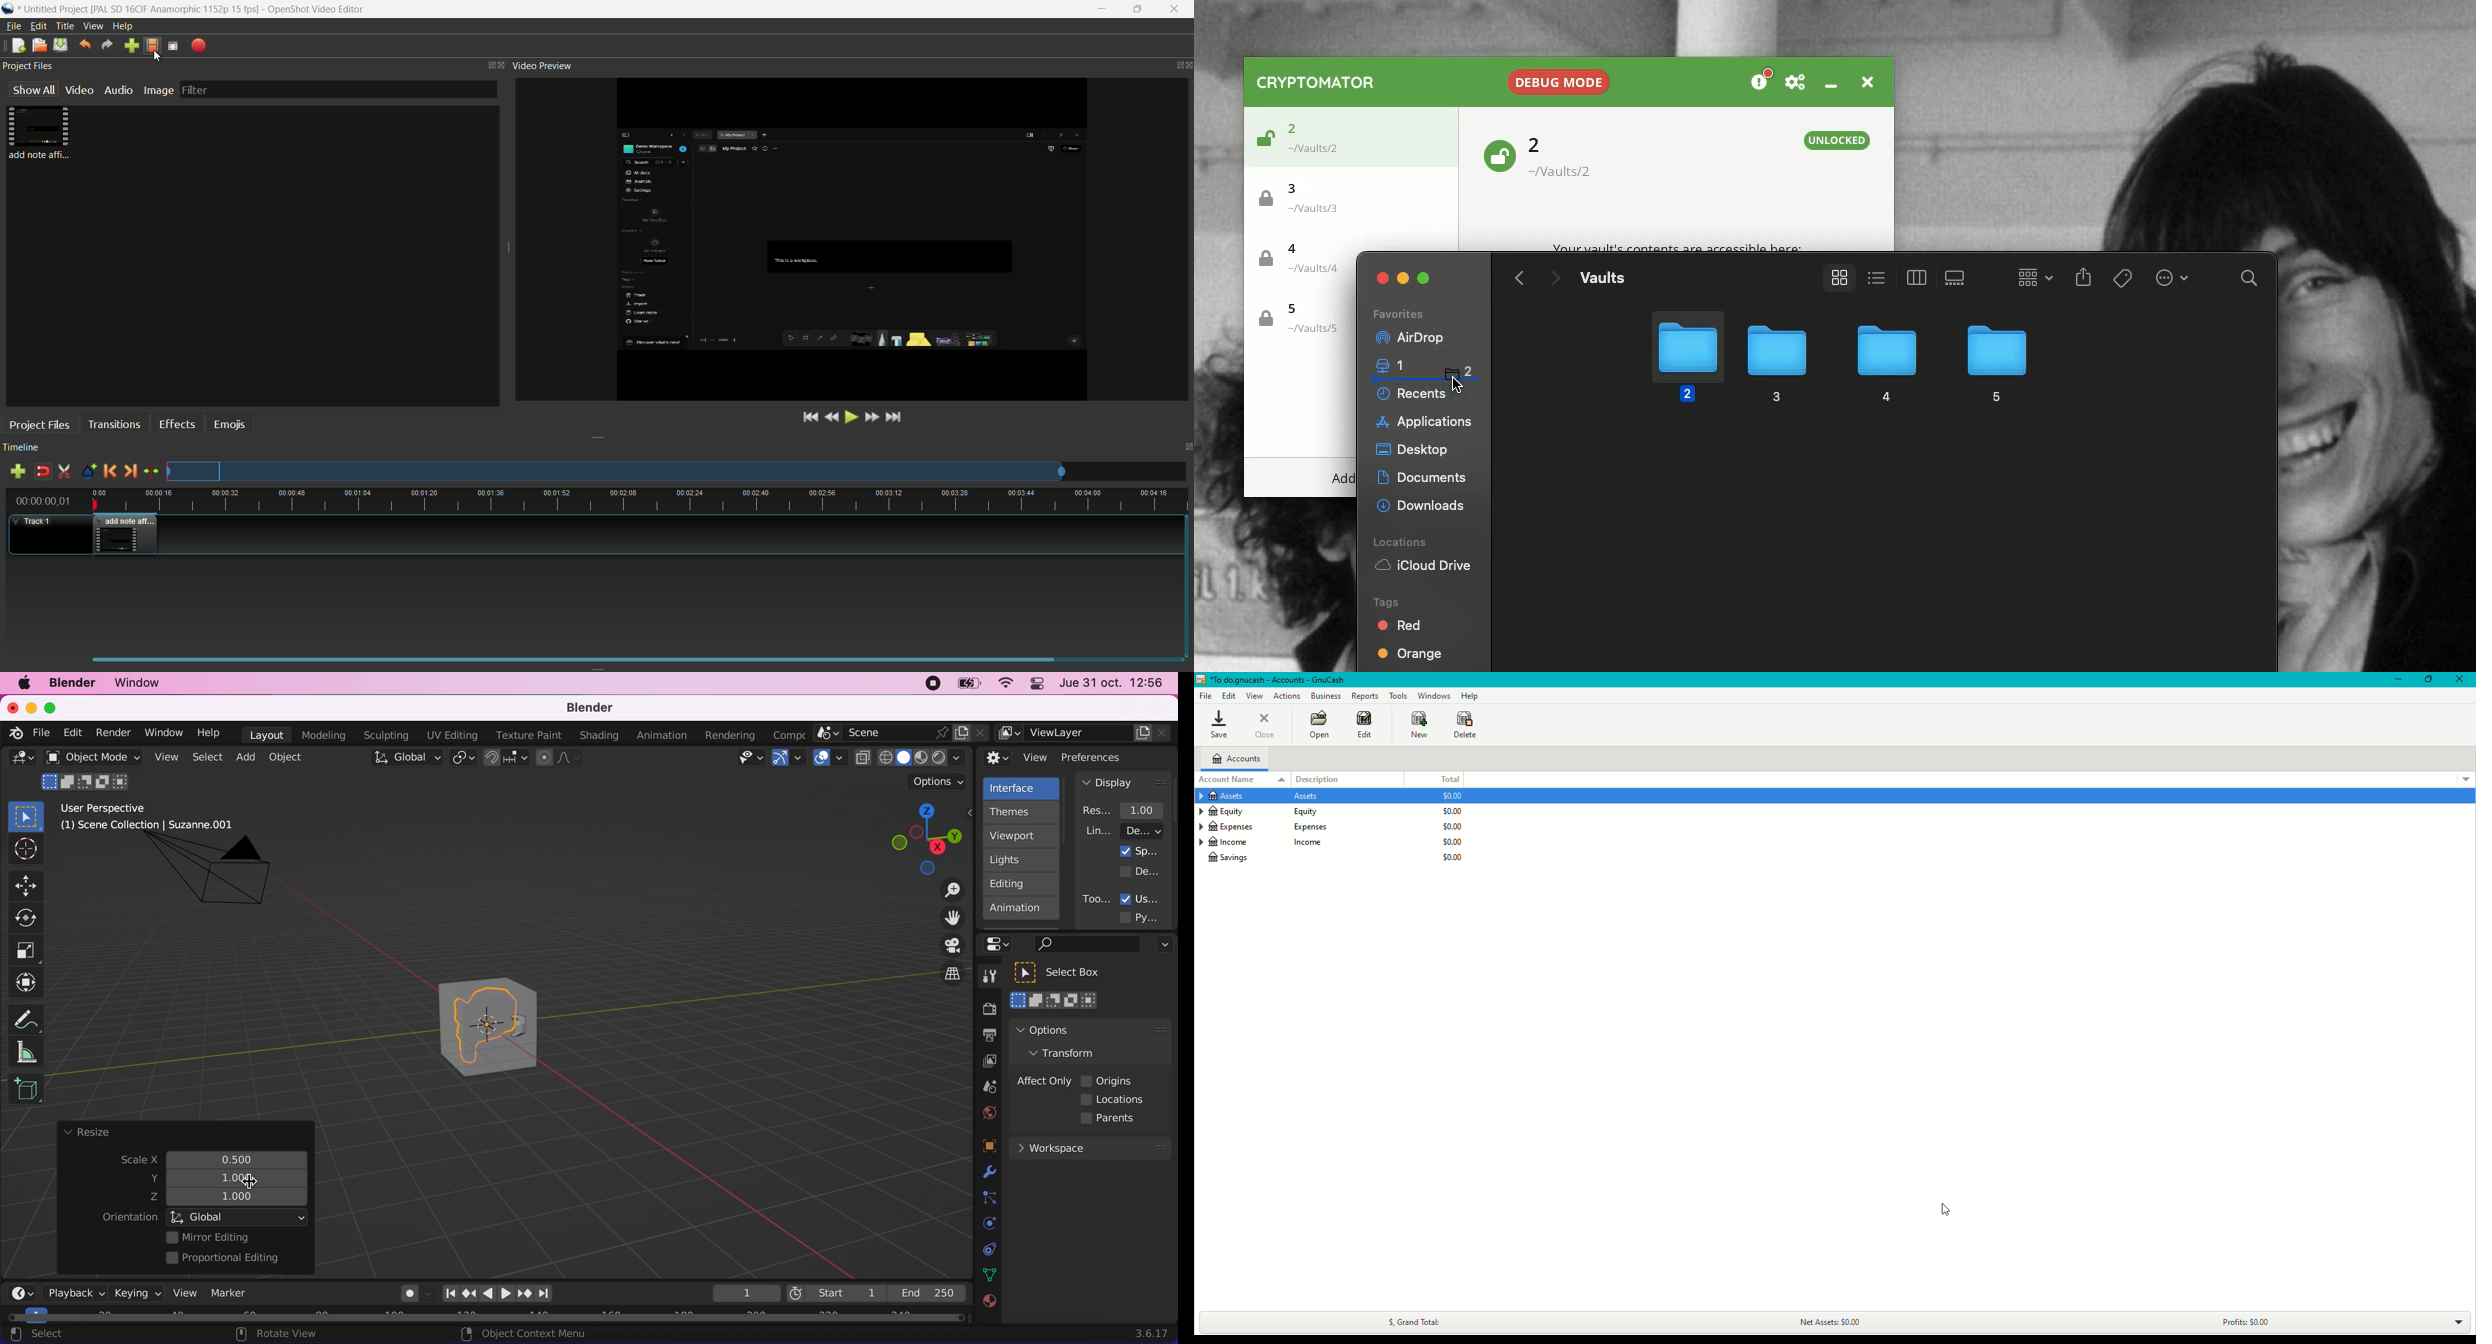 Image resolution: width=2492 pixels, height=1344 pixels. What do you see at coordinates (232, 1197) in the screenshot?
I see `z` at bounding box center [232, 1197].